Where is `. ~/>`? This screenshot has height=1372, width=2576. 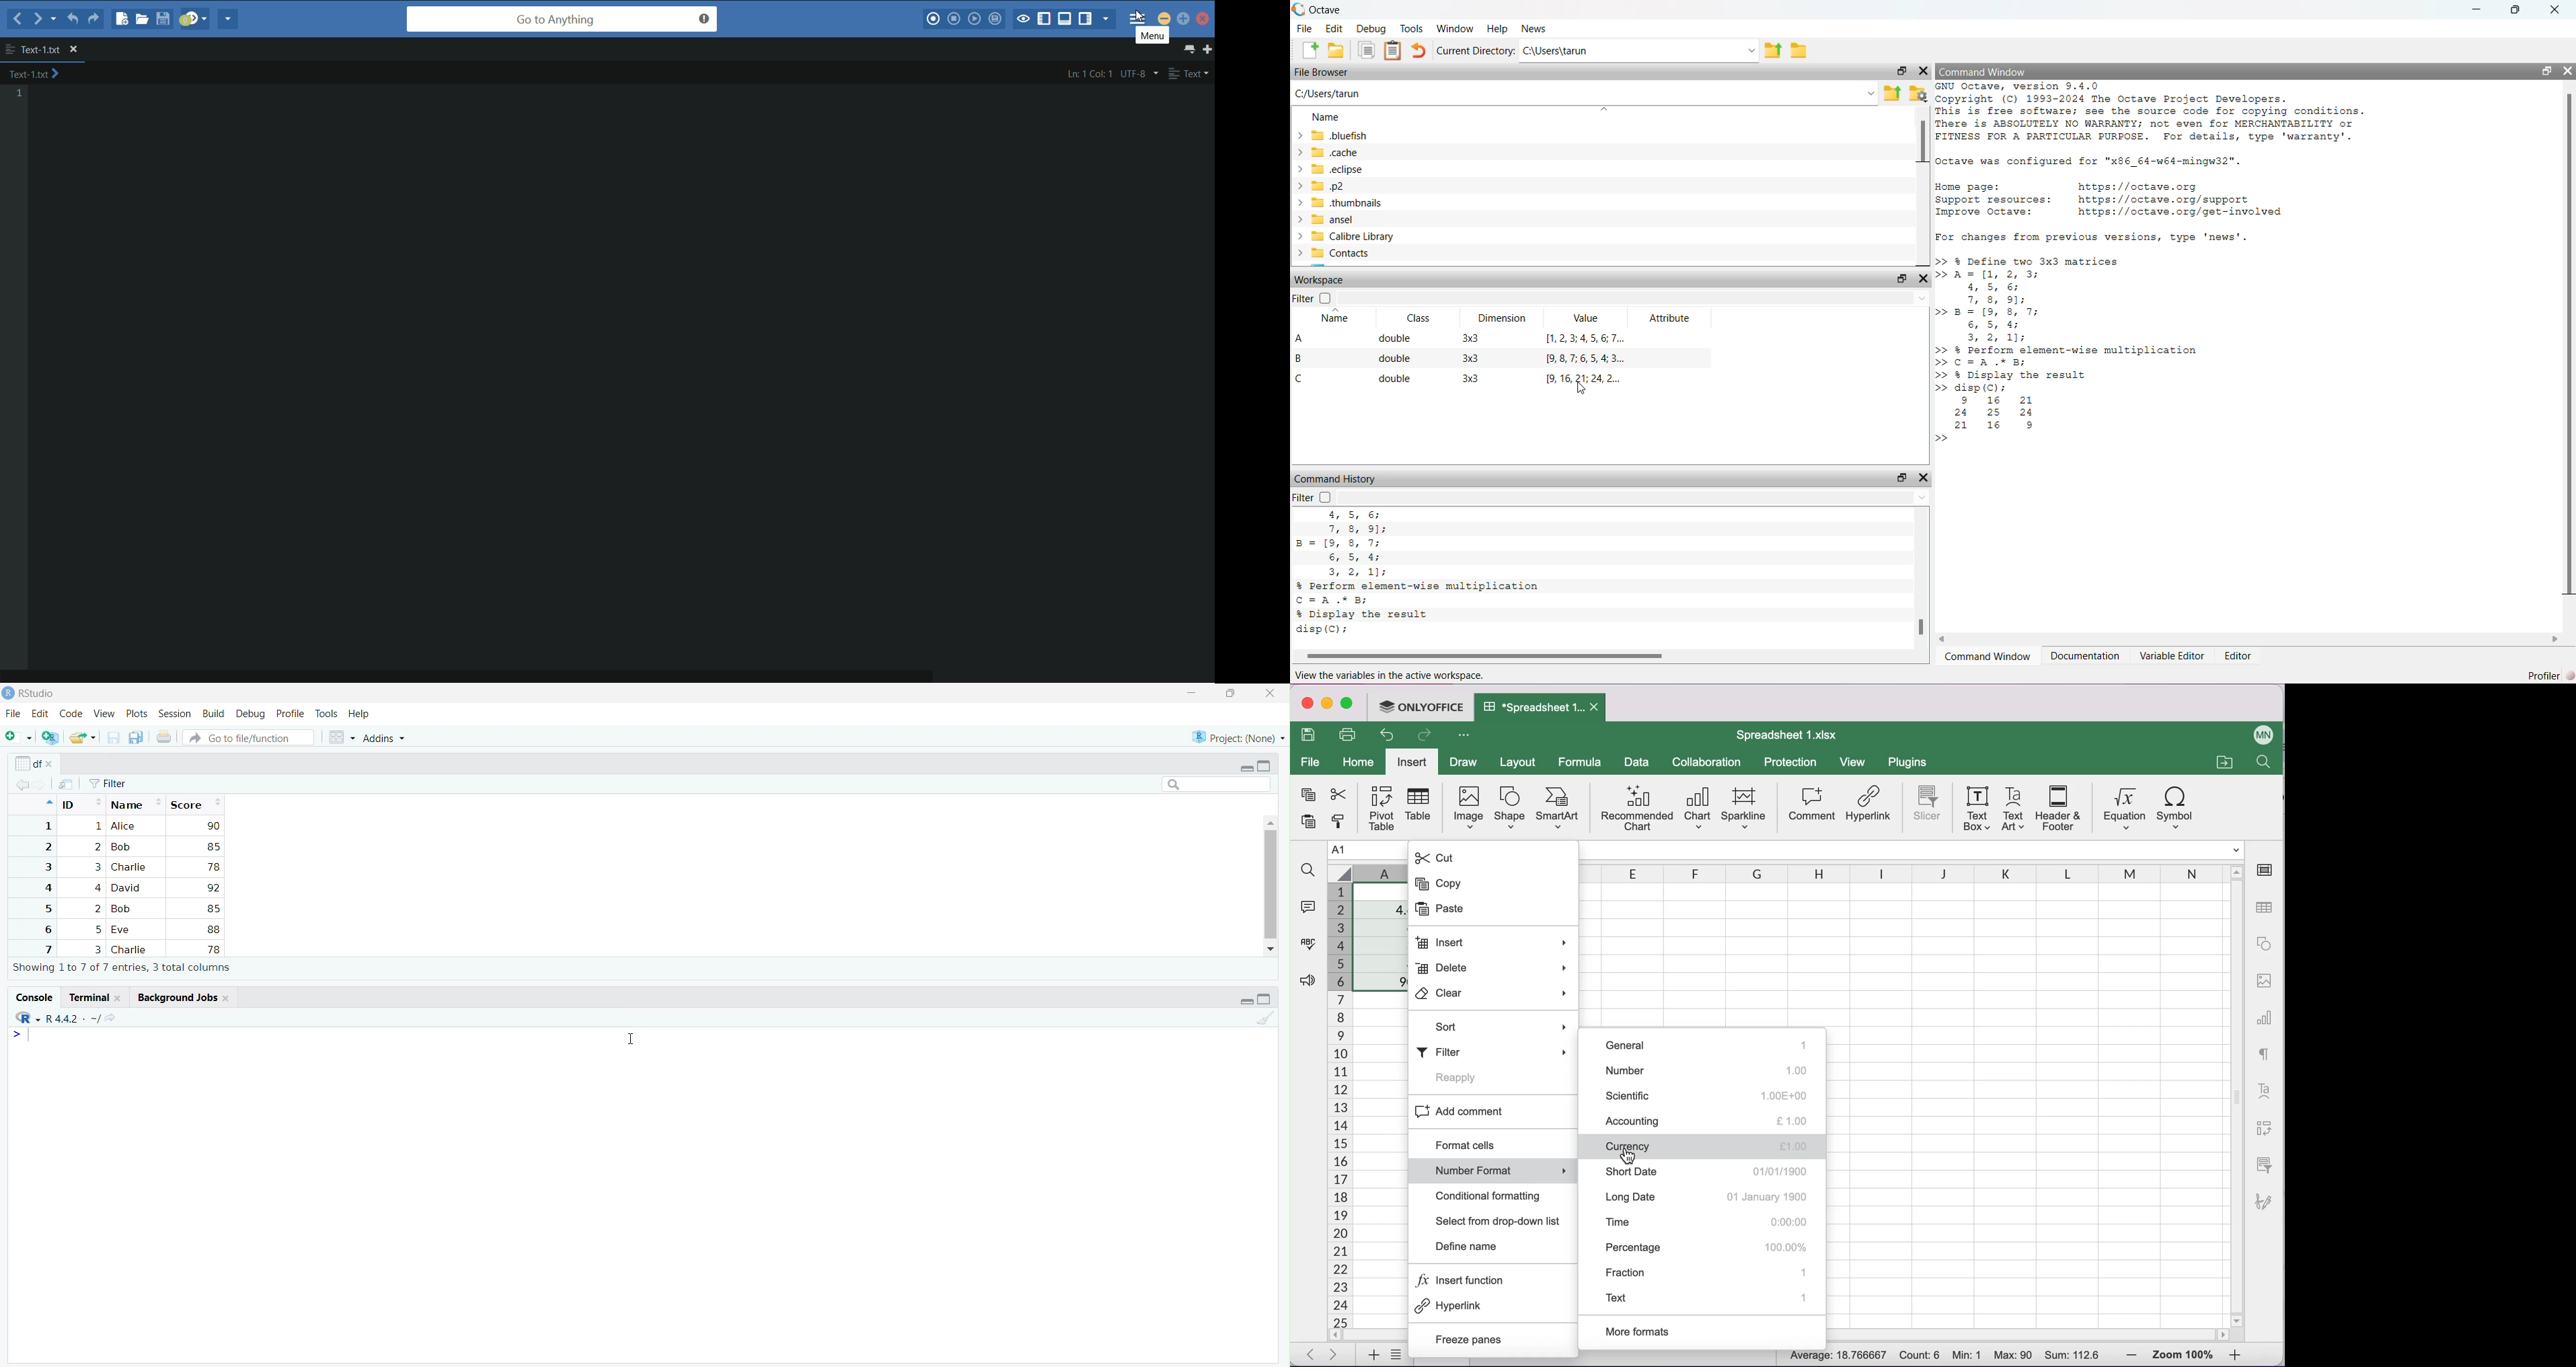
. ~/> is located at coordinates (101, 1019).